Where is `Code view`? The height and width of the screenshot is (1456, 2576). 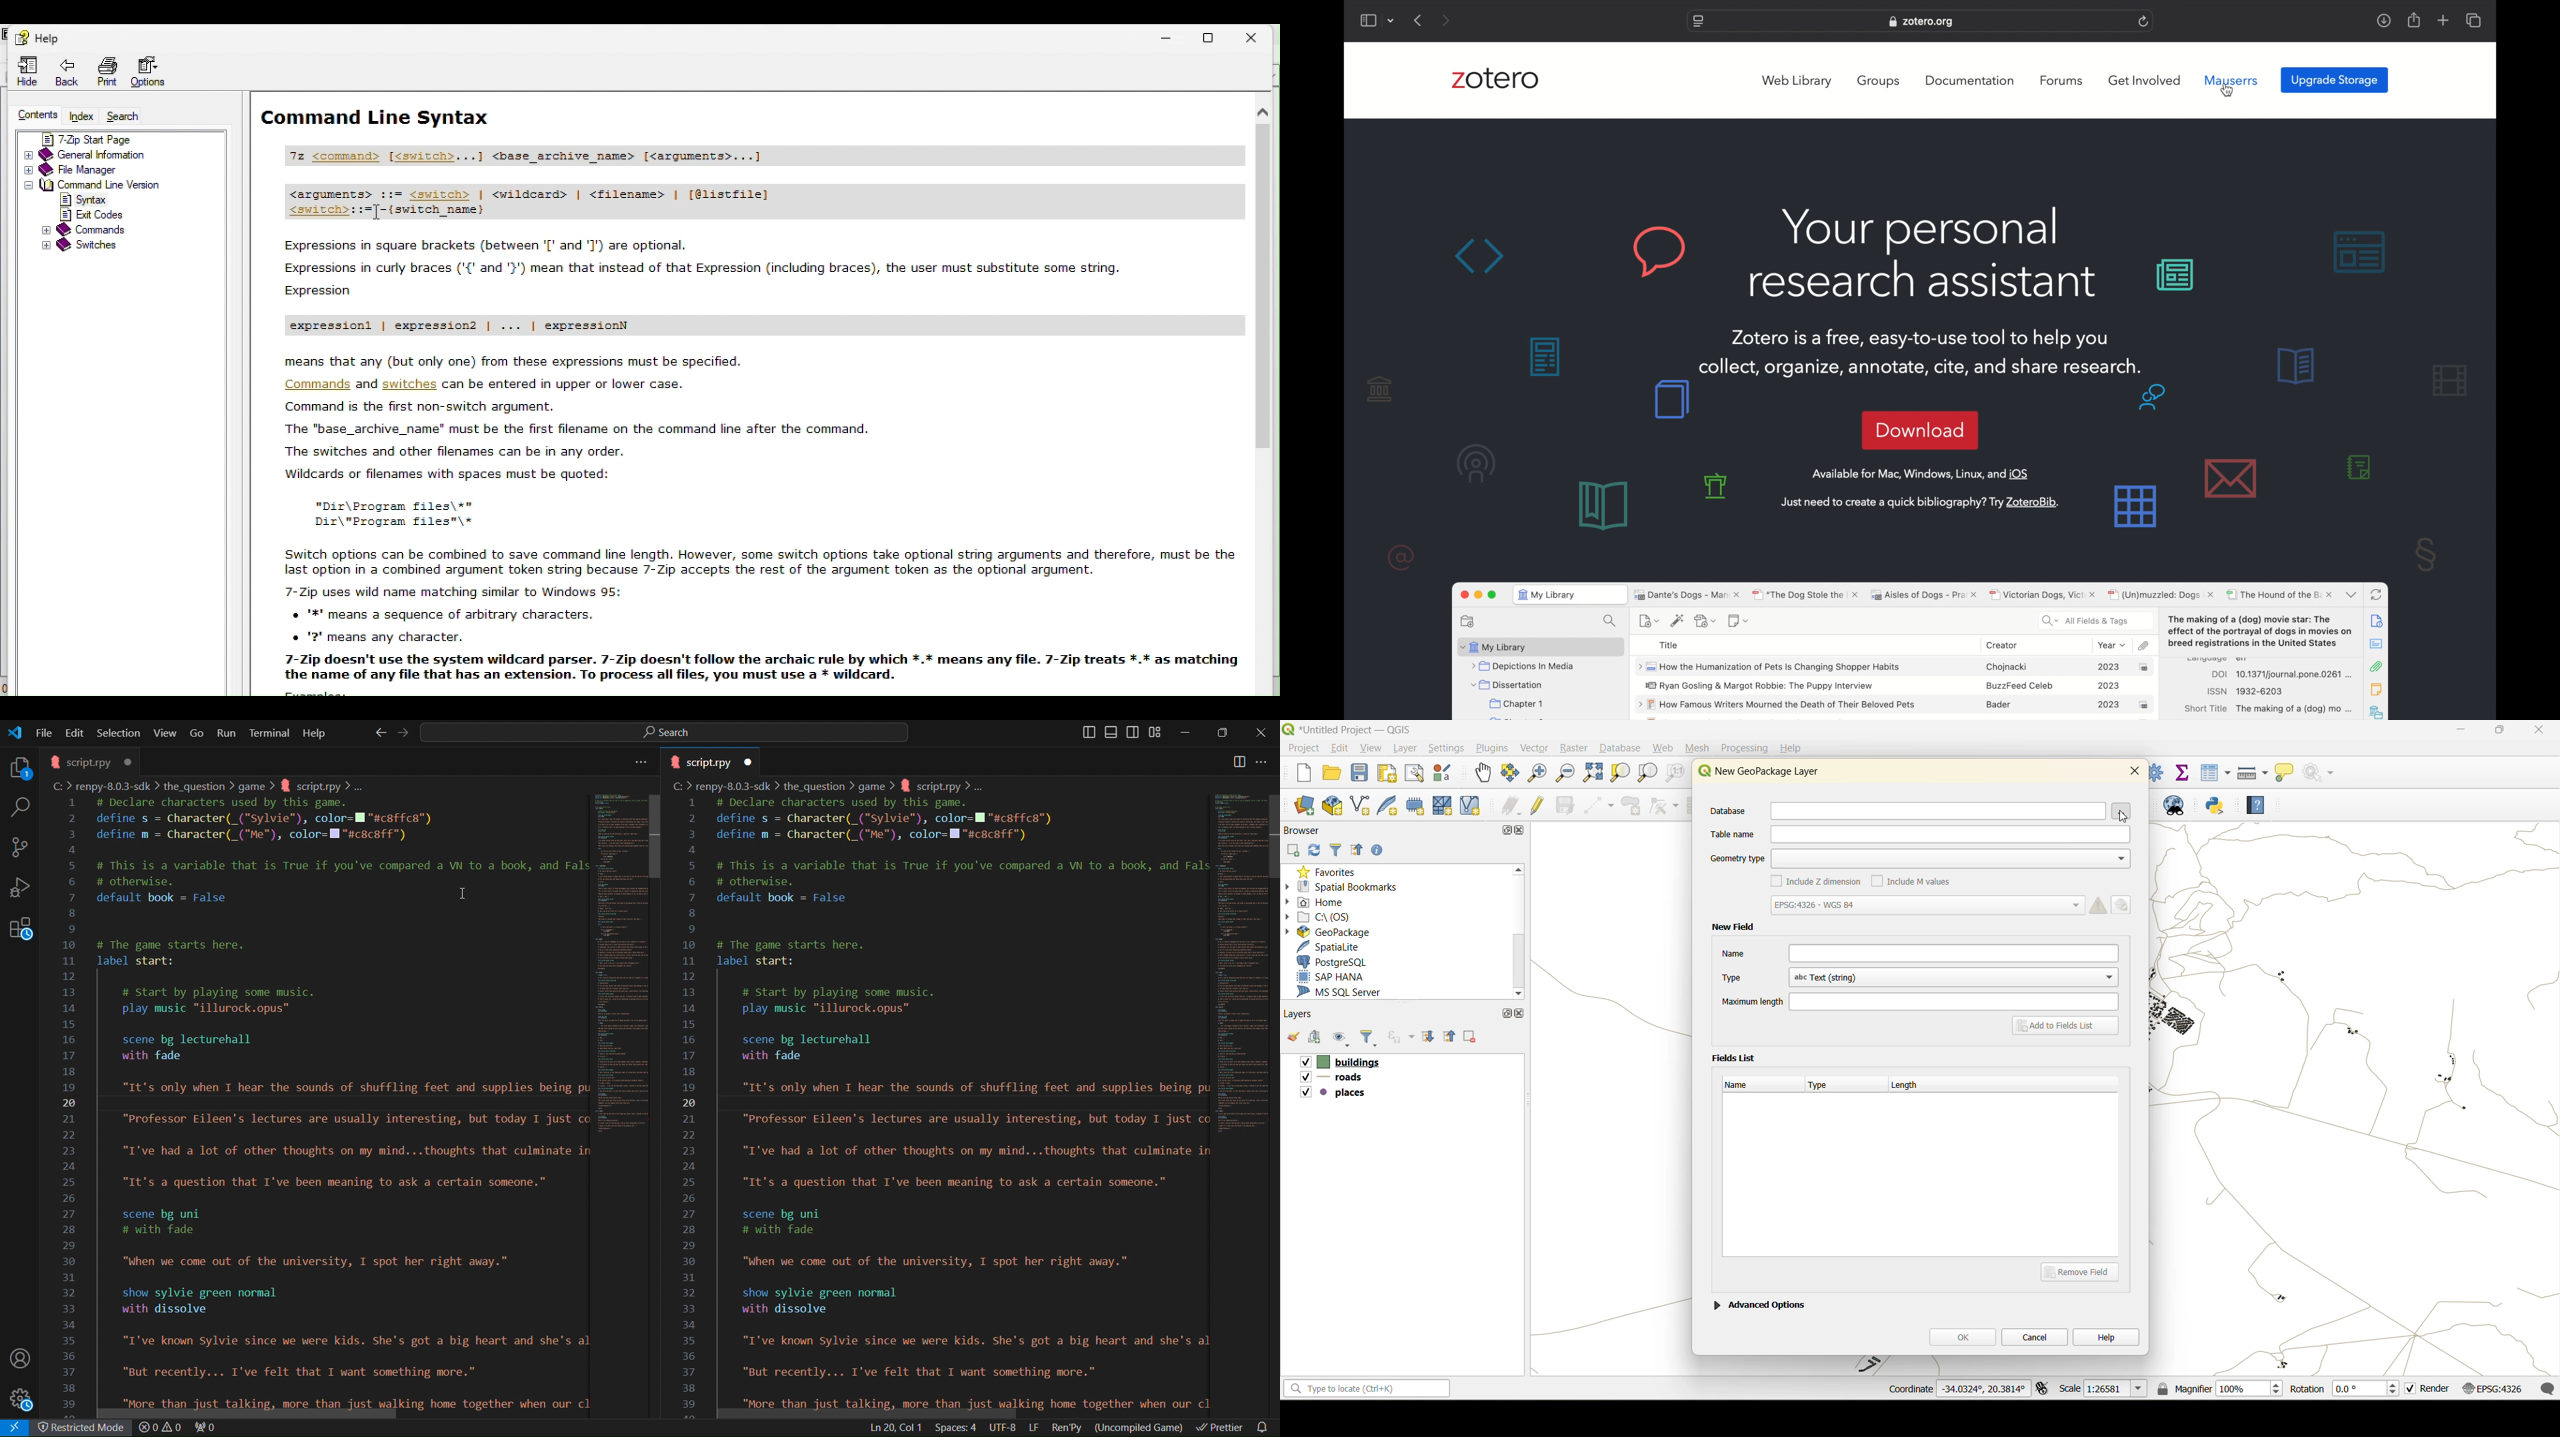 Code view is located at coordinates (1239, 967).